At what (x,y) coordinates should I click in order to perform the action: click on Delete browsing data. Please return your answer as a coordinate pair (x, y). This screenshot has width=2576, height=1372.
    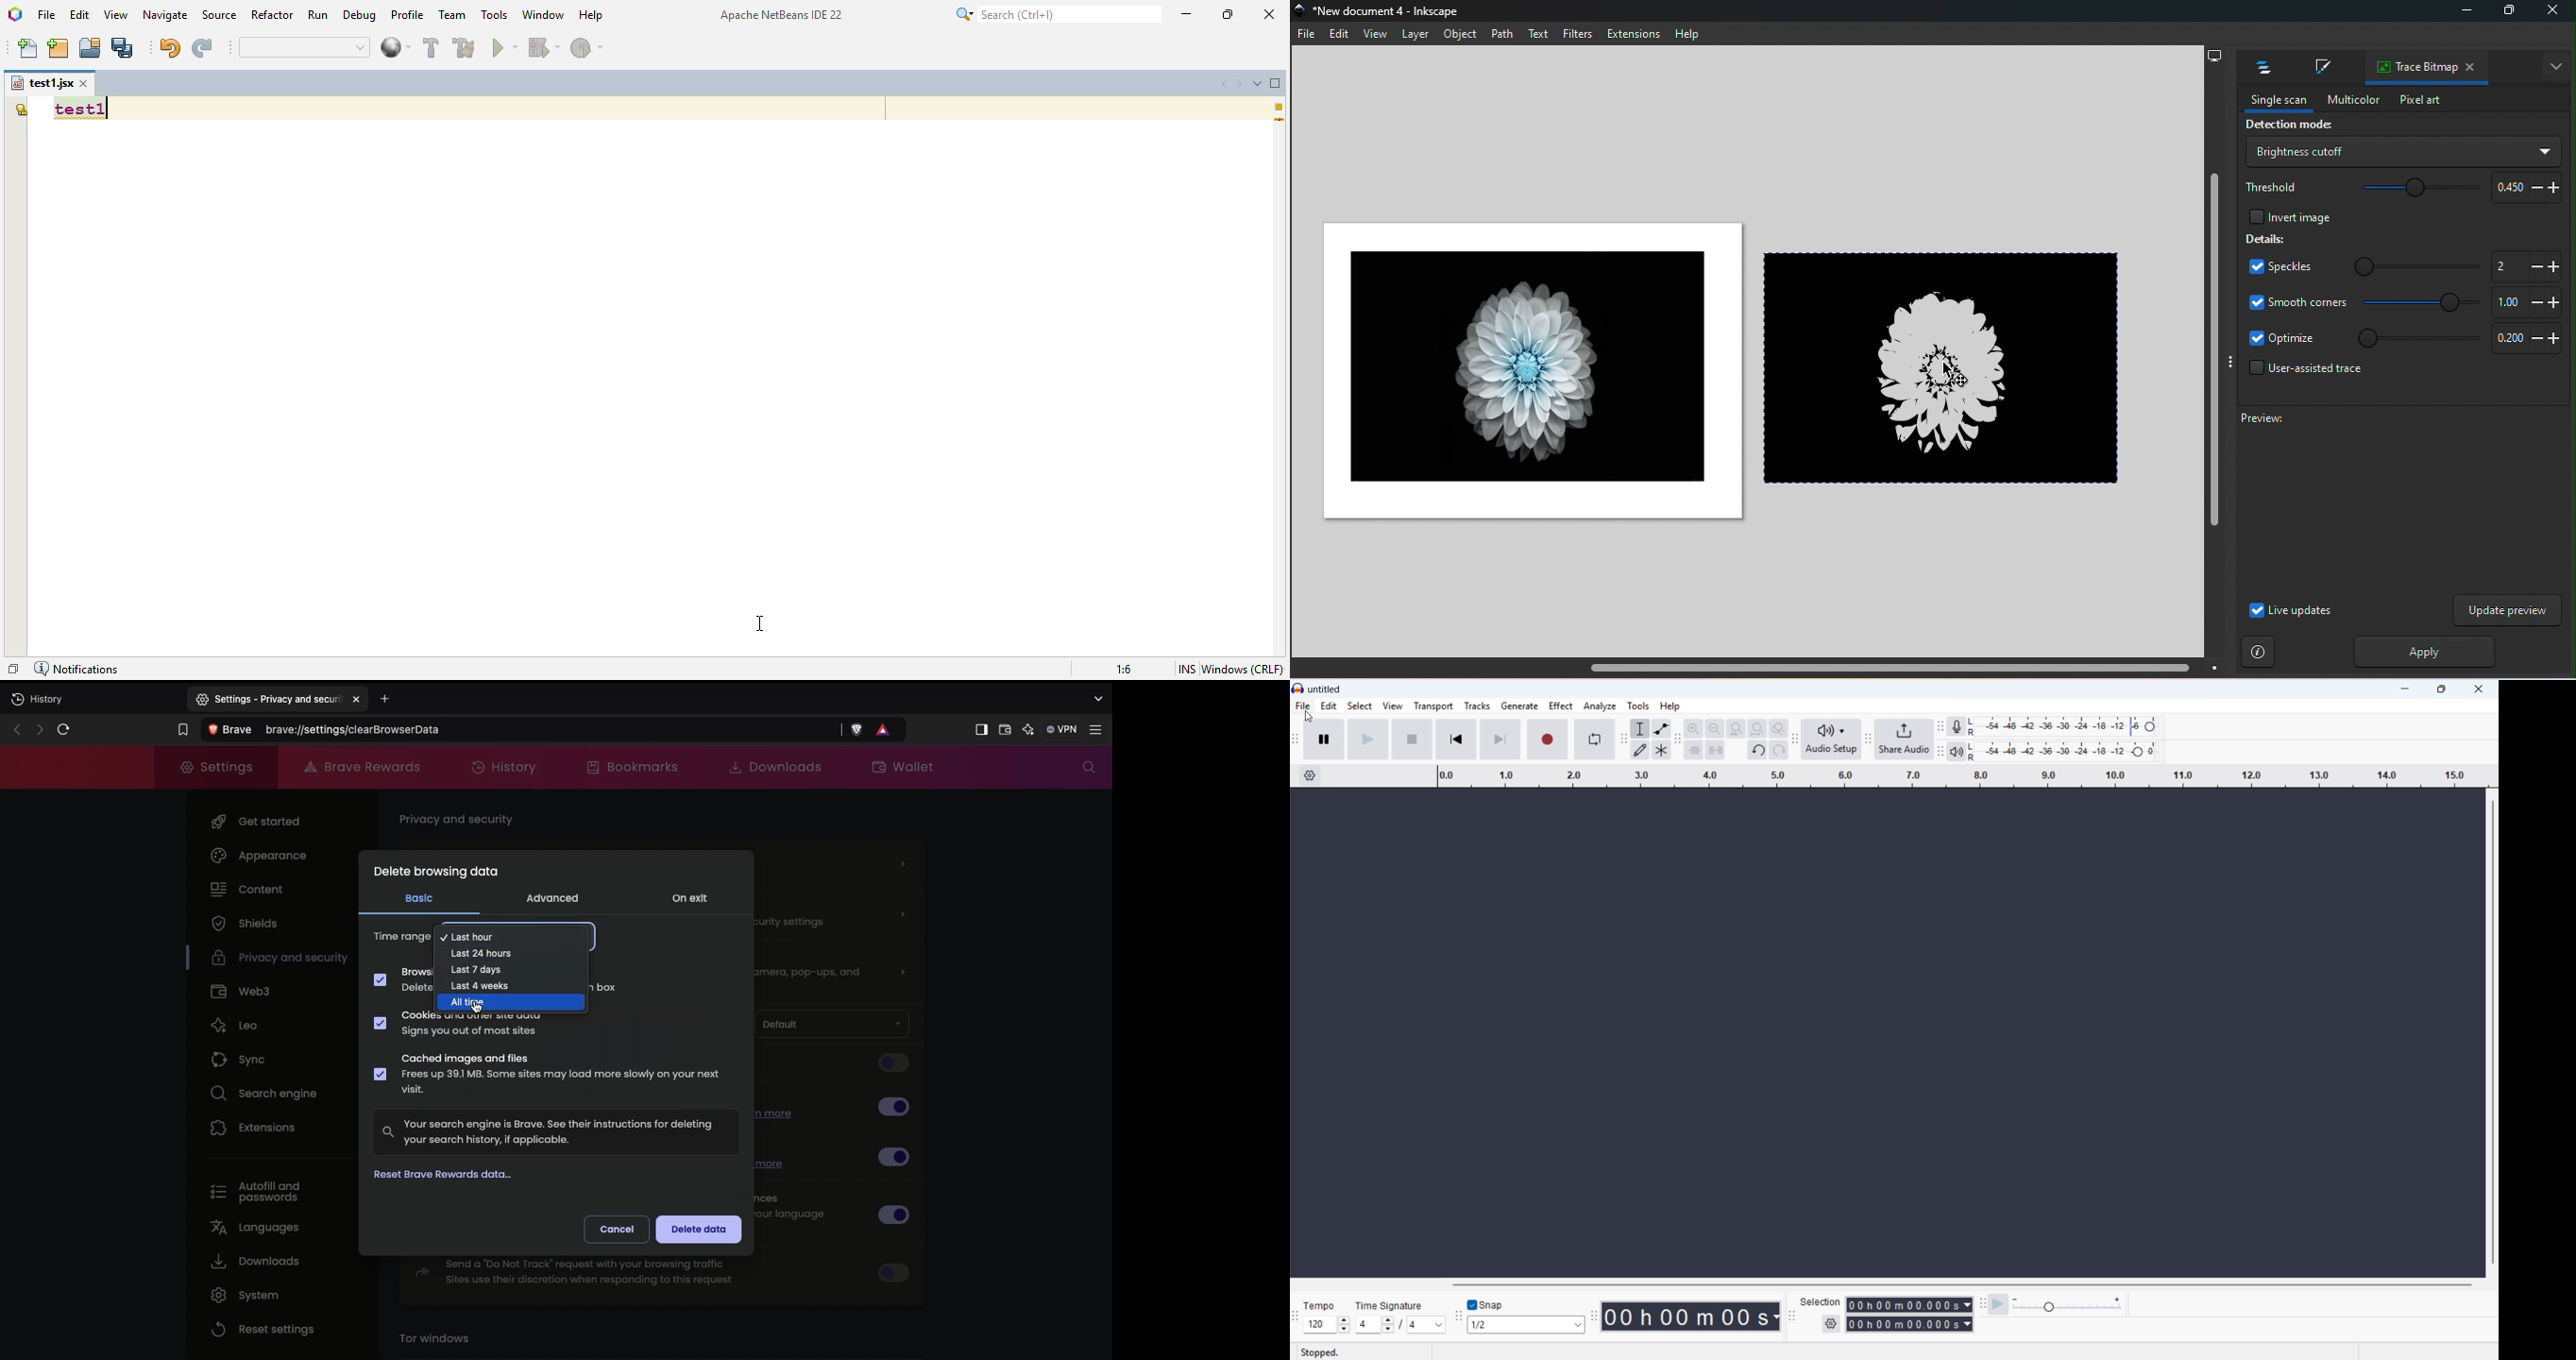
    Looking at the image, I should click on (435, 875).